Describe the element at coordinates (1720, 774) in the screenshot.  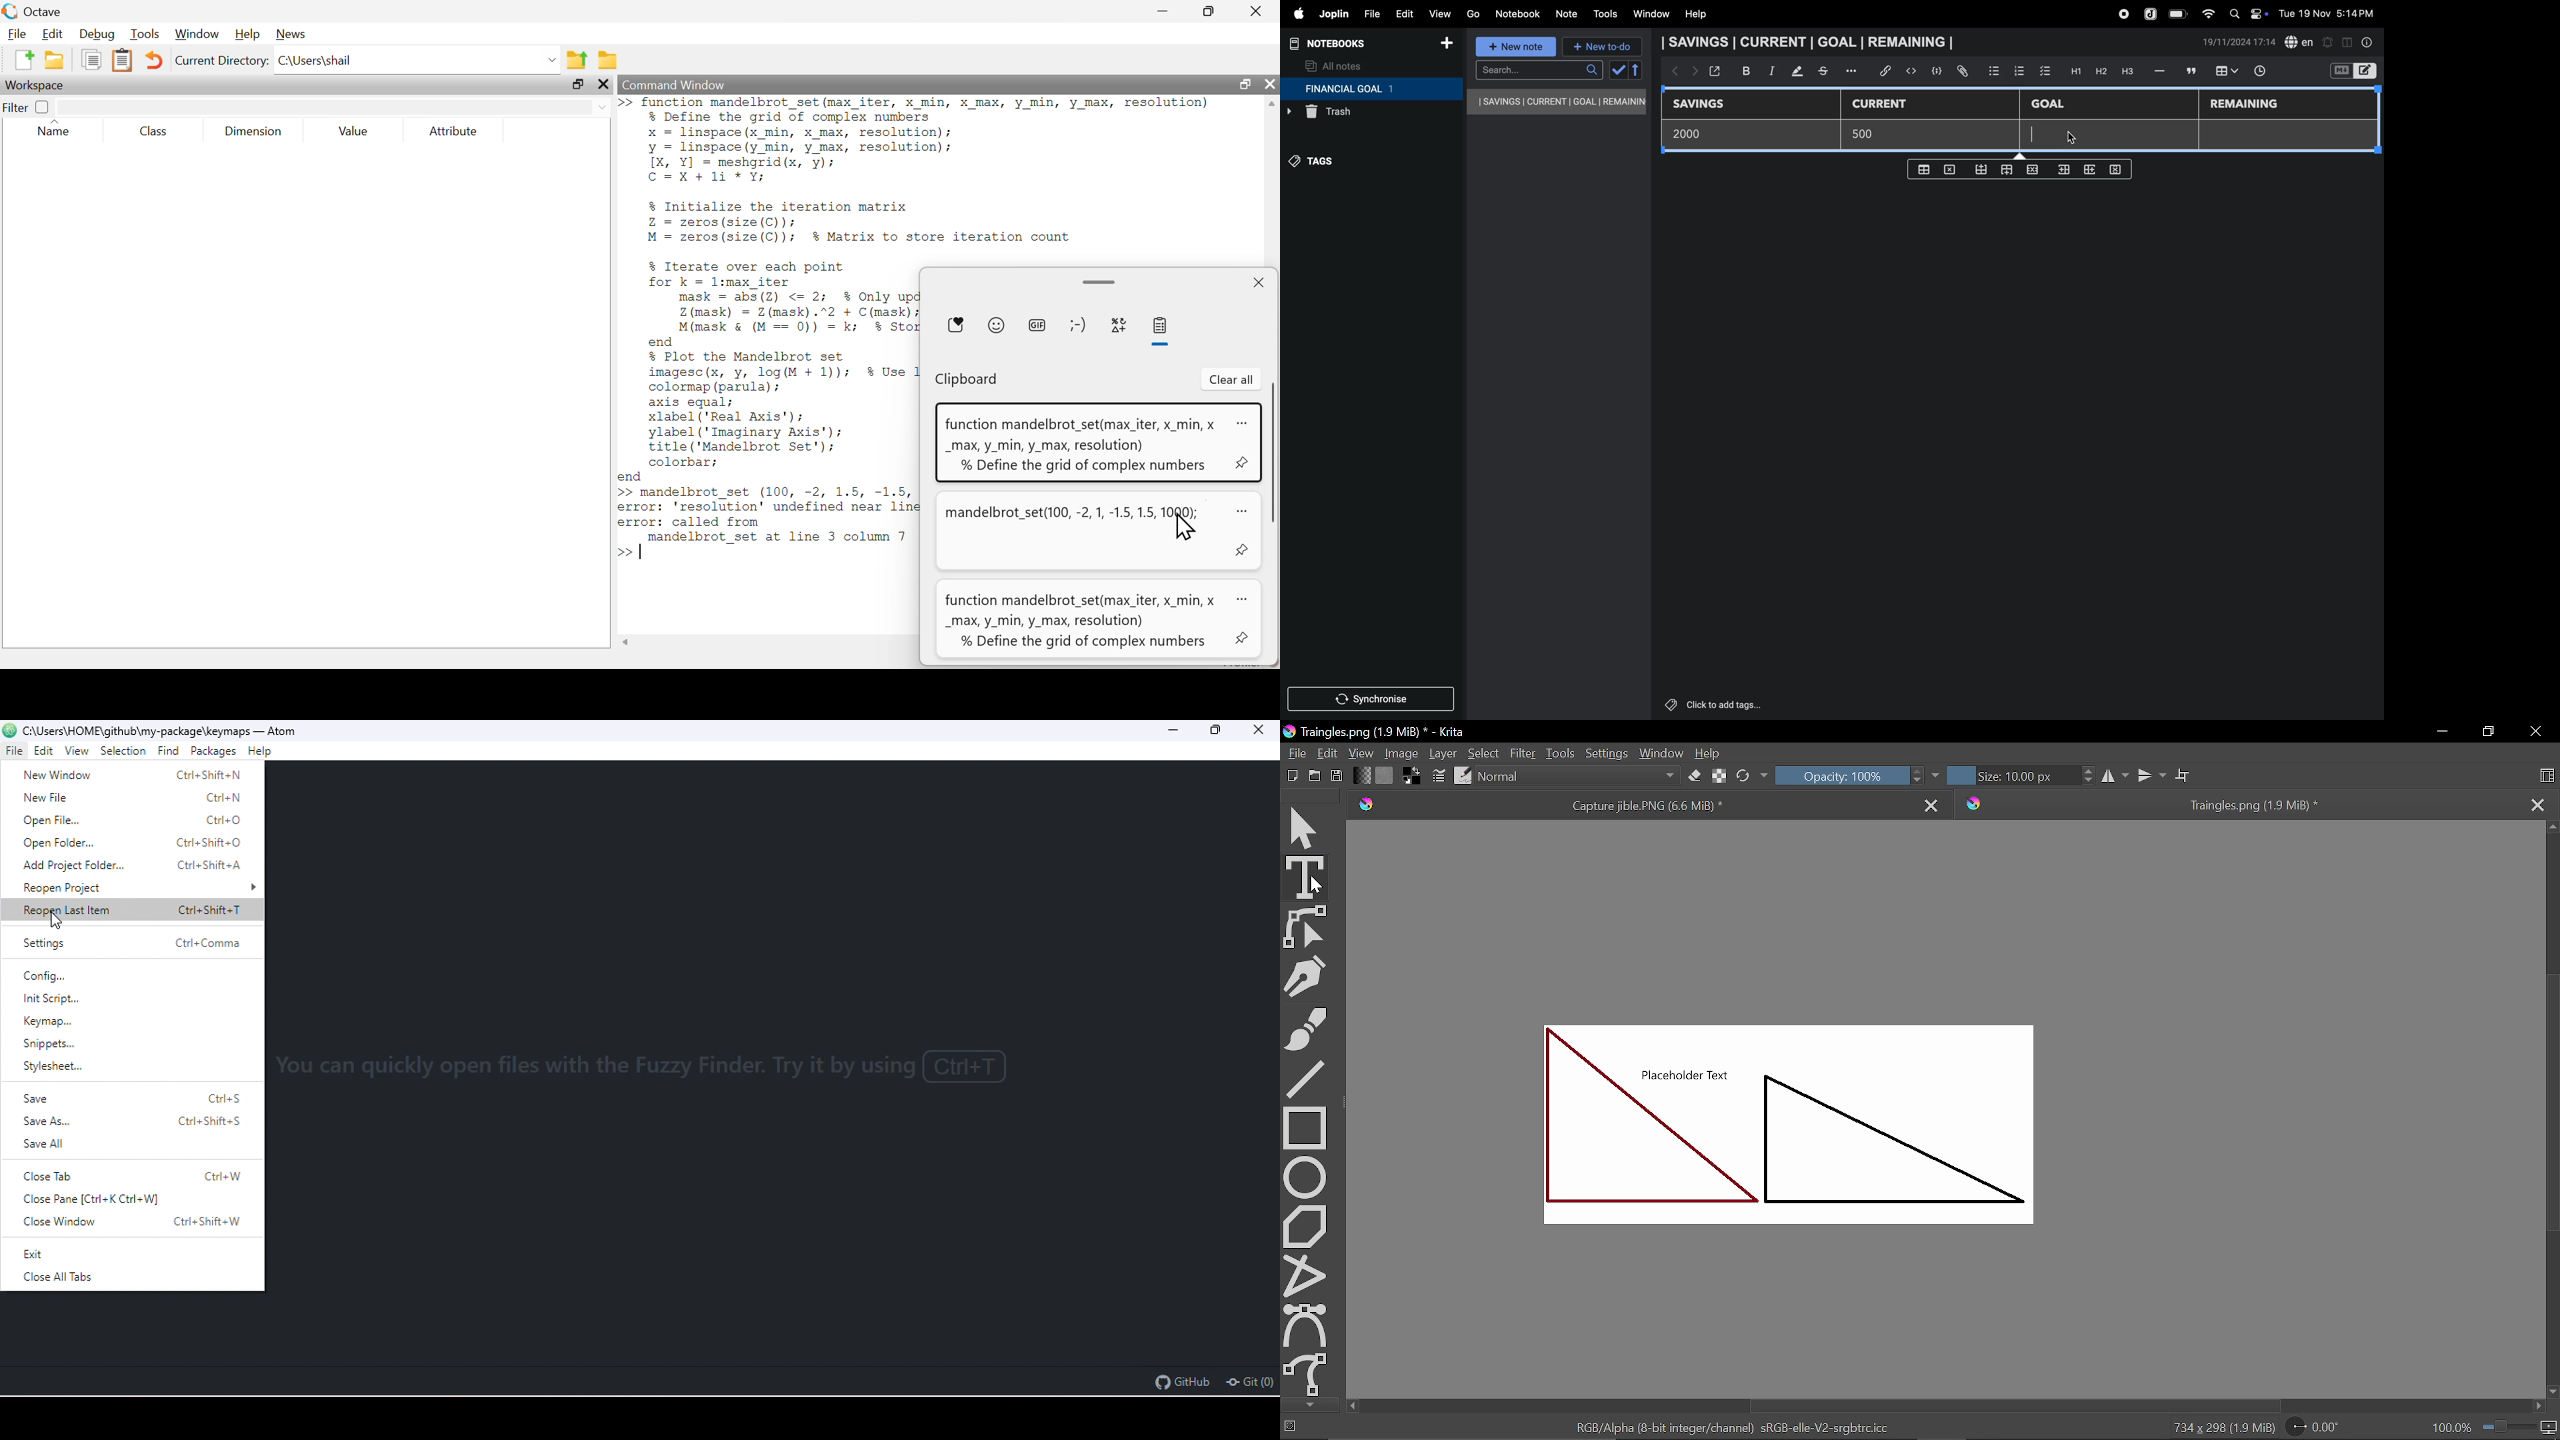
I see `Preserve Alpha` at that location.